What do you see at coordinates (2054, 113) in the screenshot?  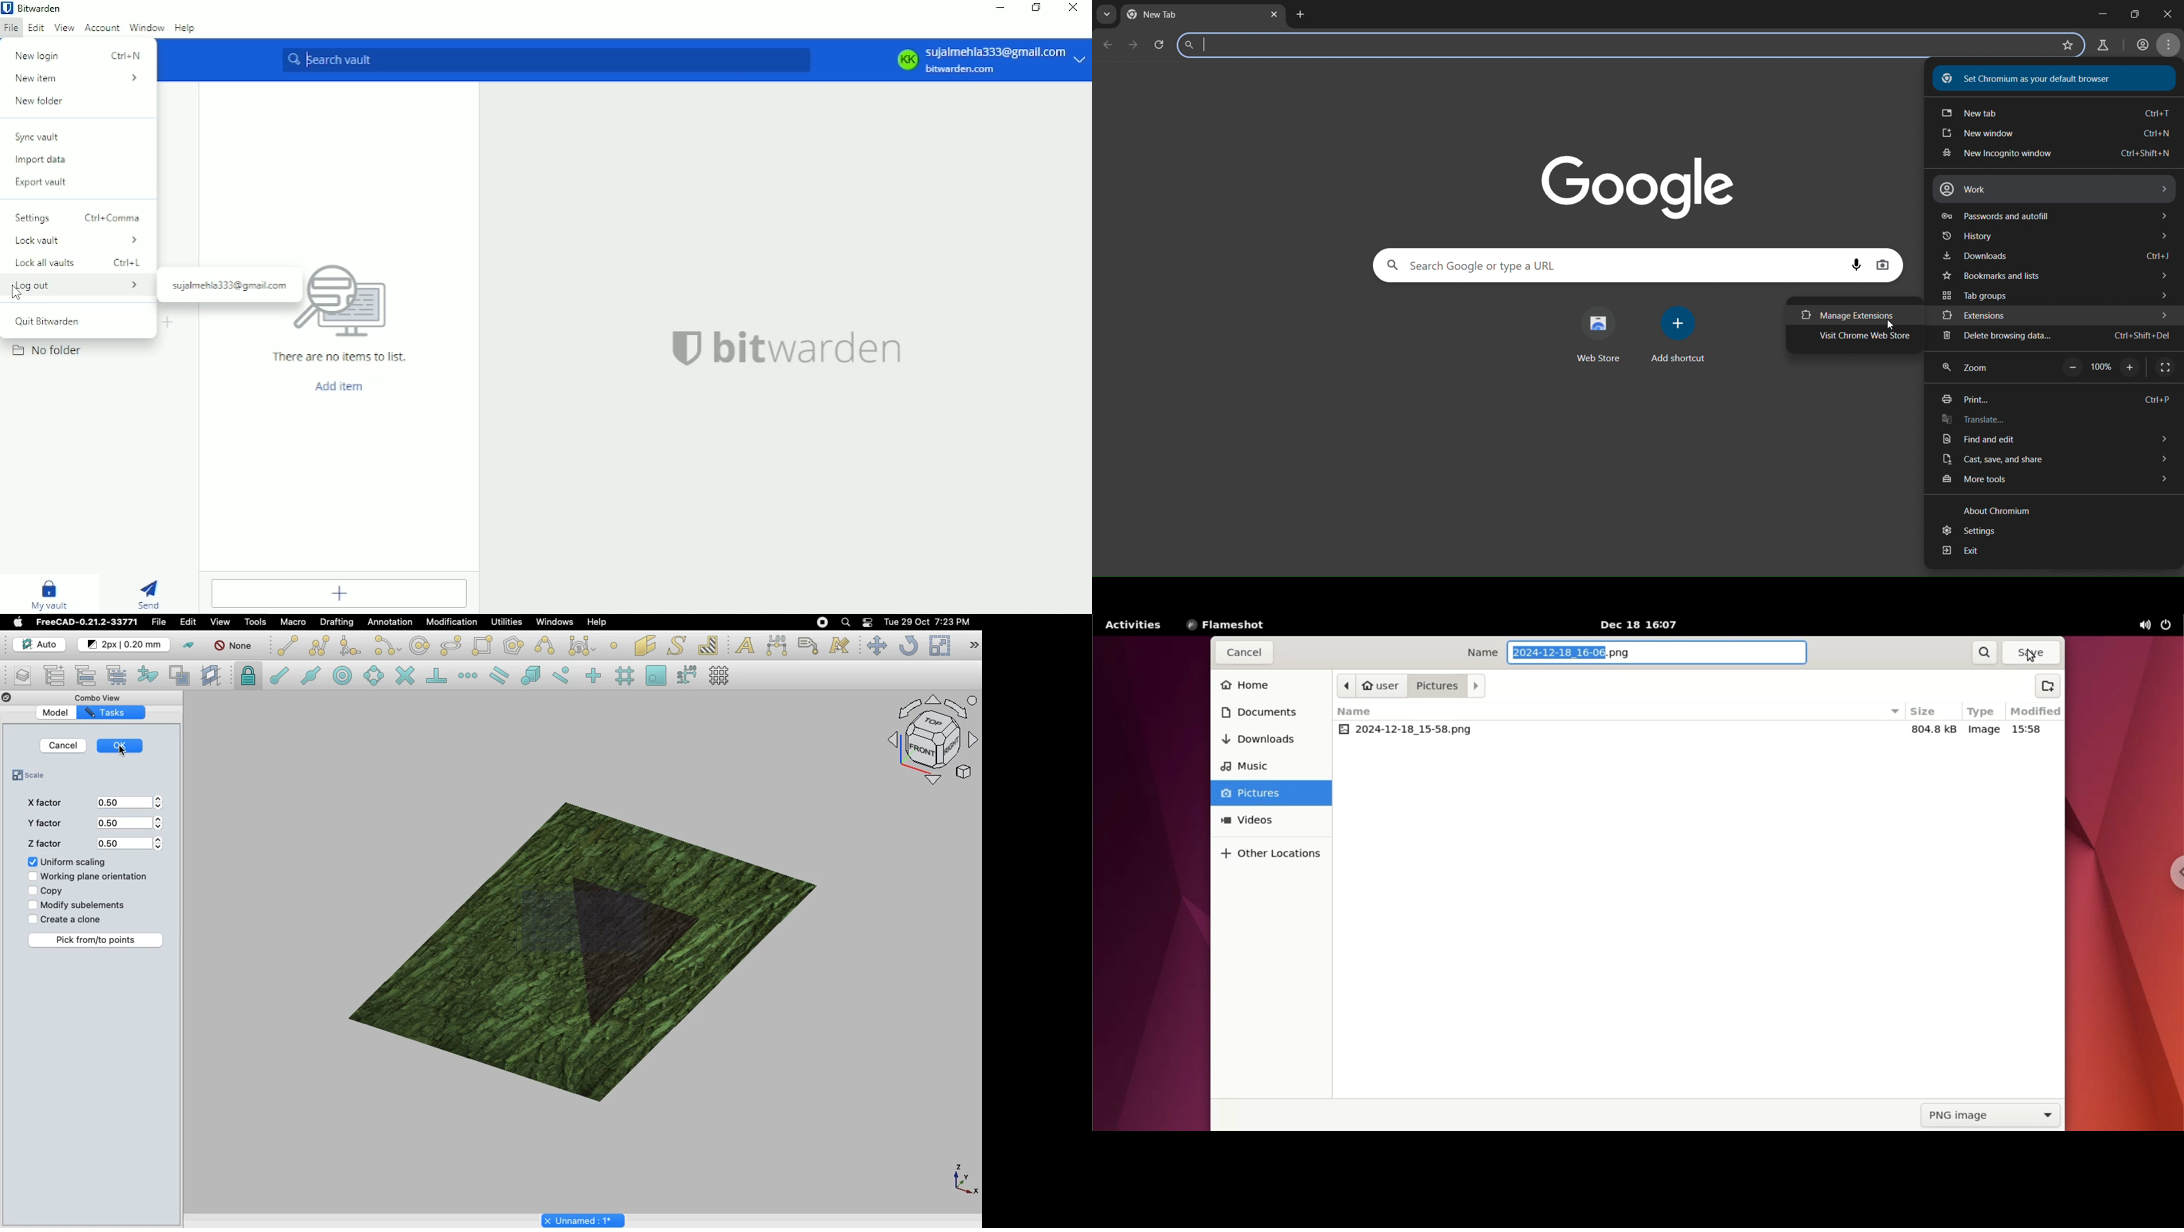 I see `new tab` at bounding box center [2054, 113].